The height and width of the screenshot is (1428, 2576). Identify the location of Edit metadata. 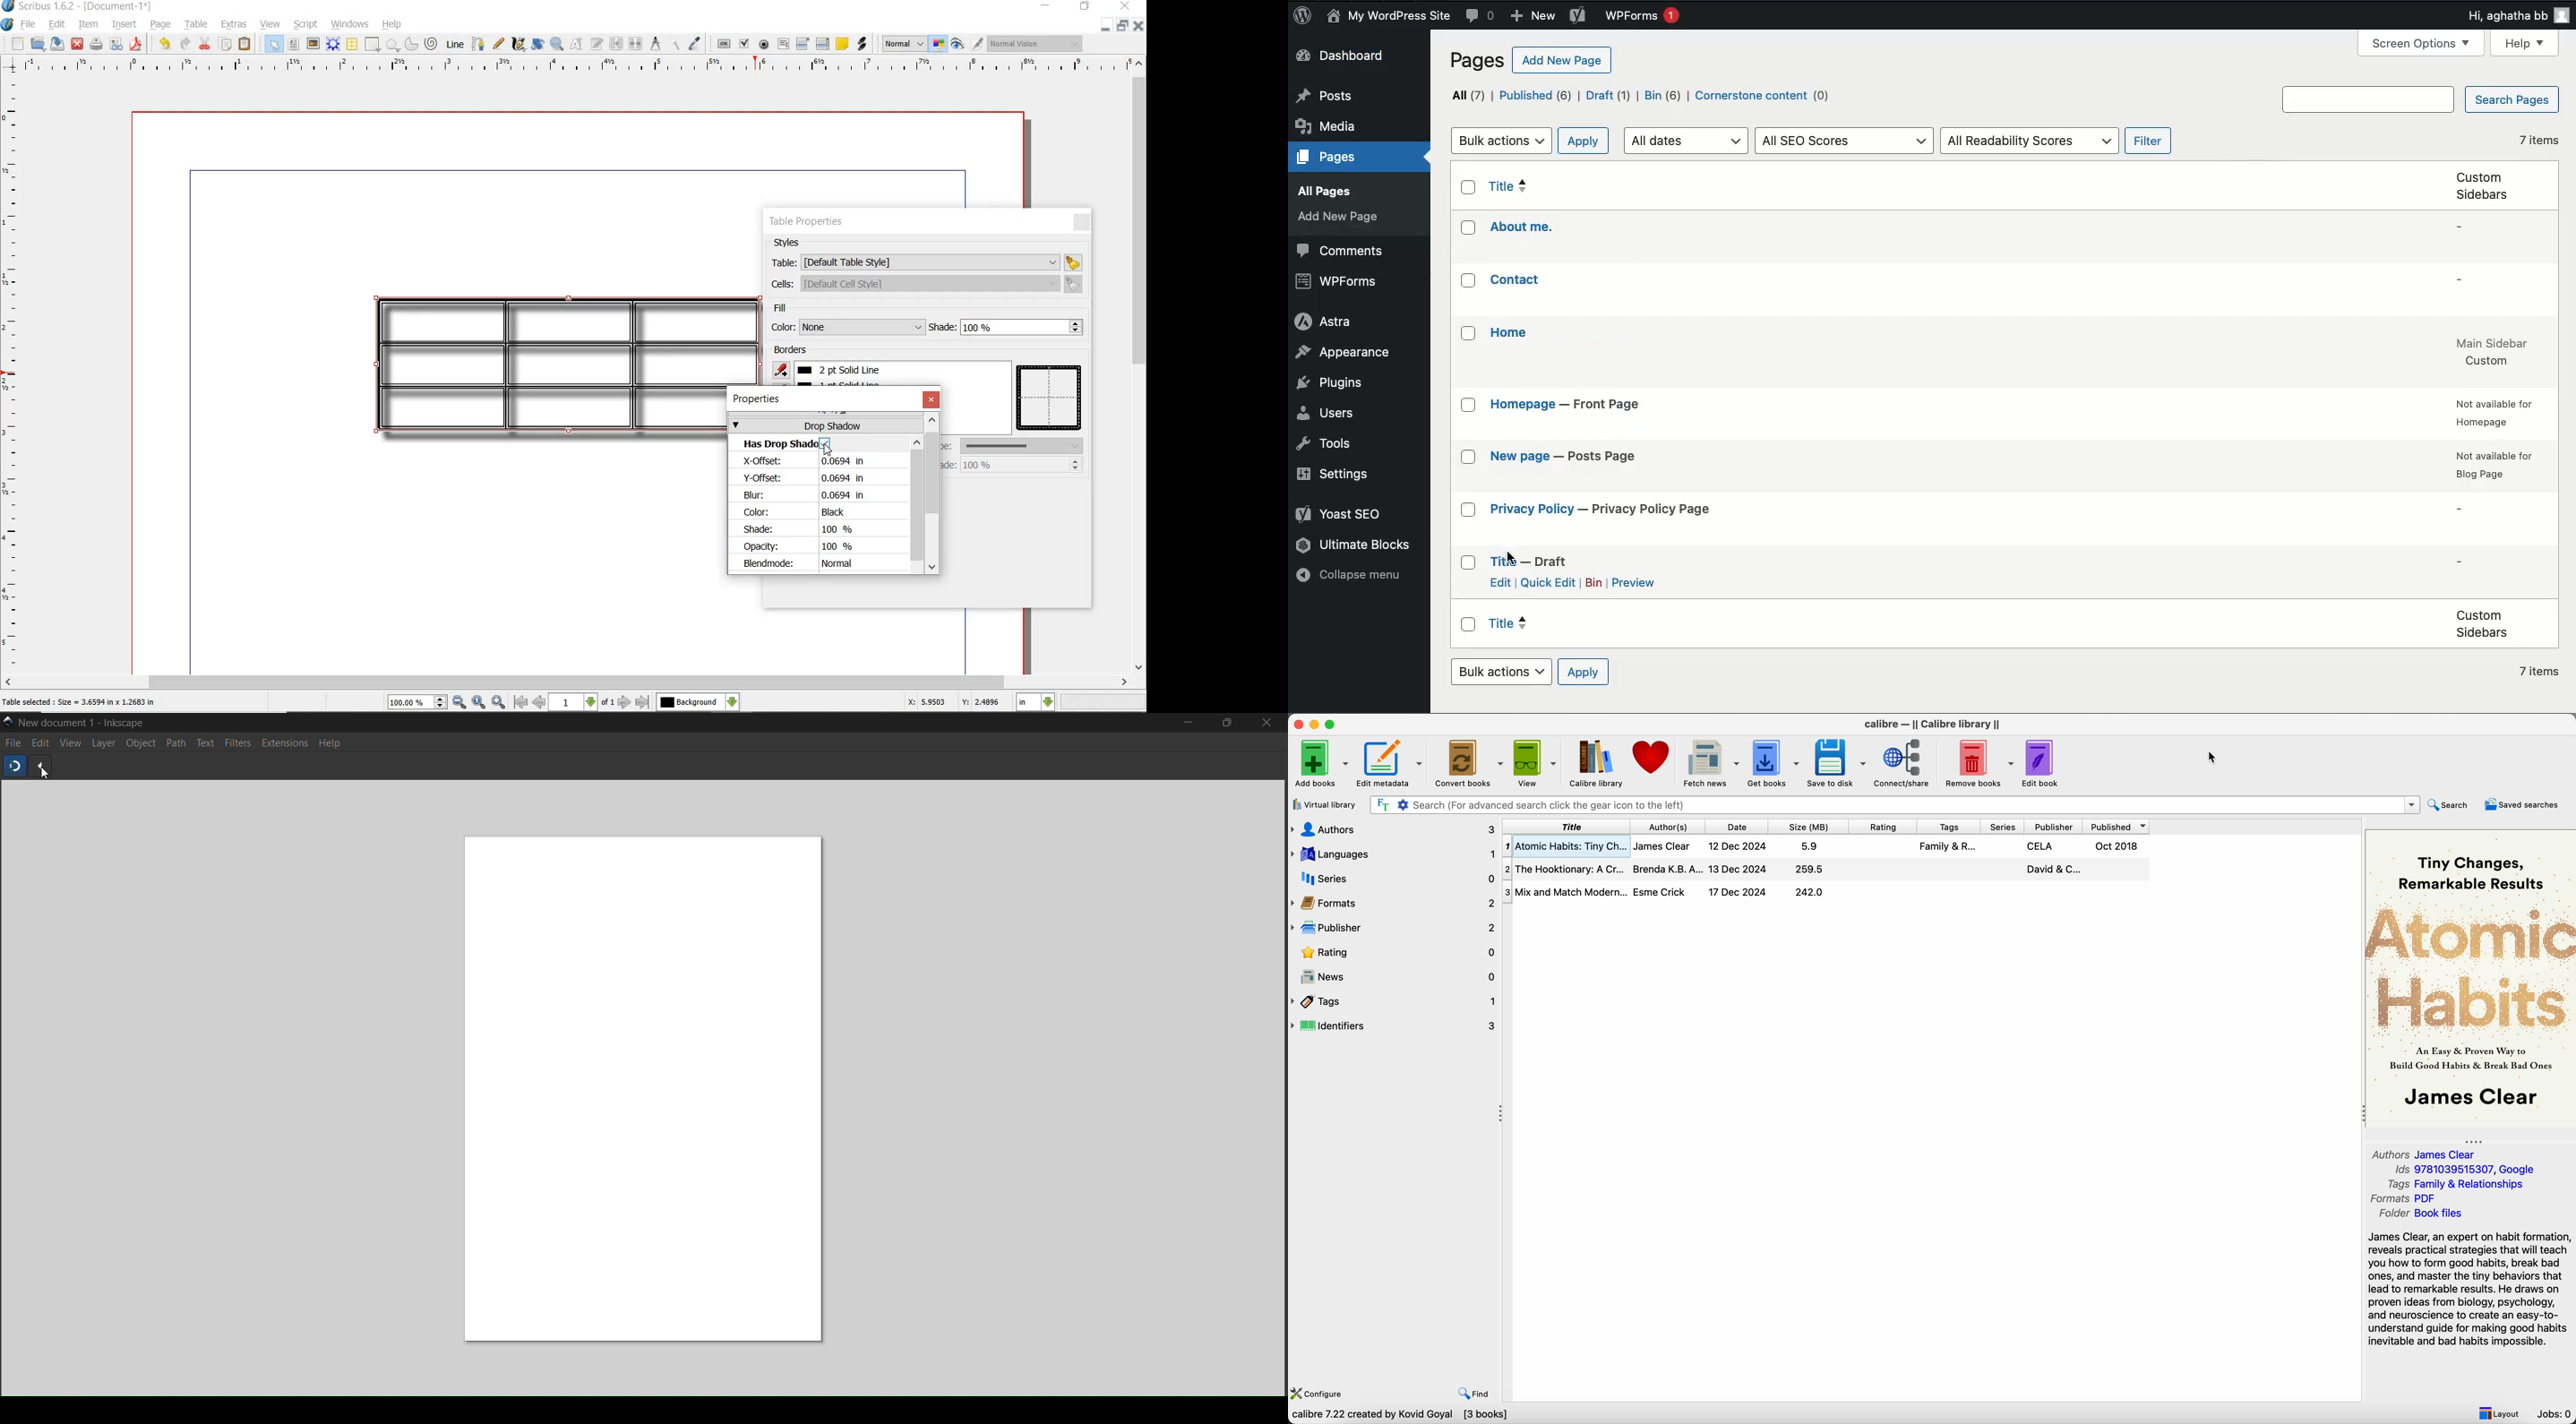
(1391, 763).